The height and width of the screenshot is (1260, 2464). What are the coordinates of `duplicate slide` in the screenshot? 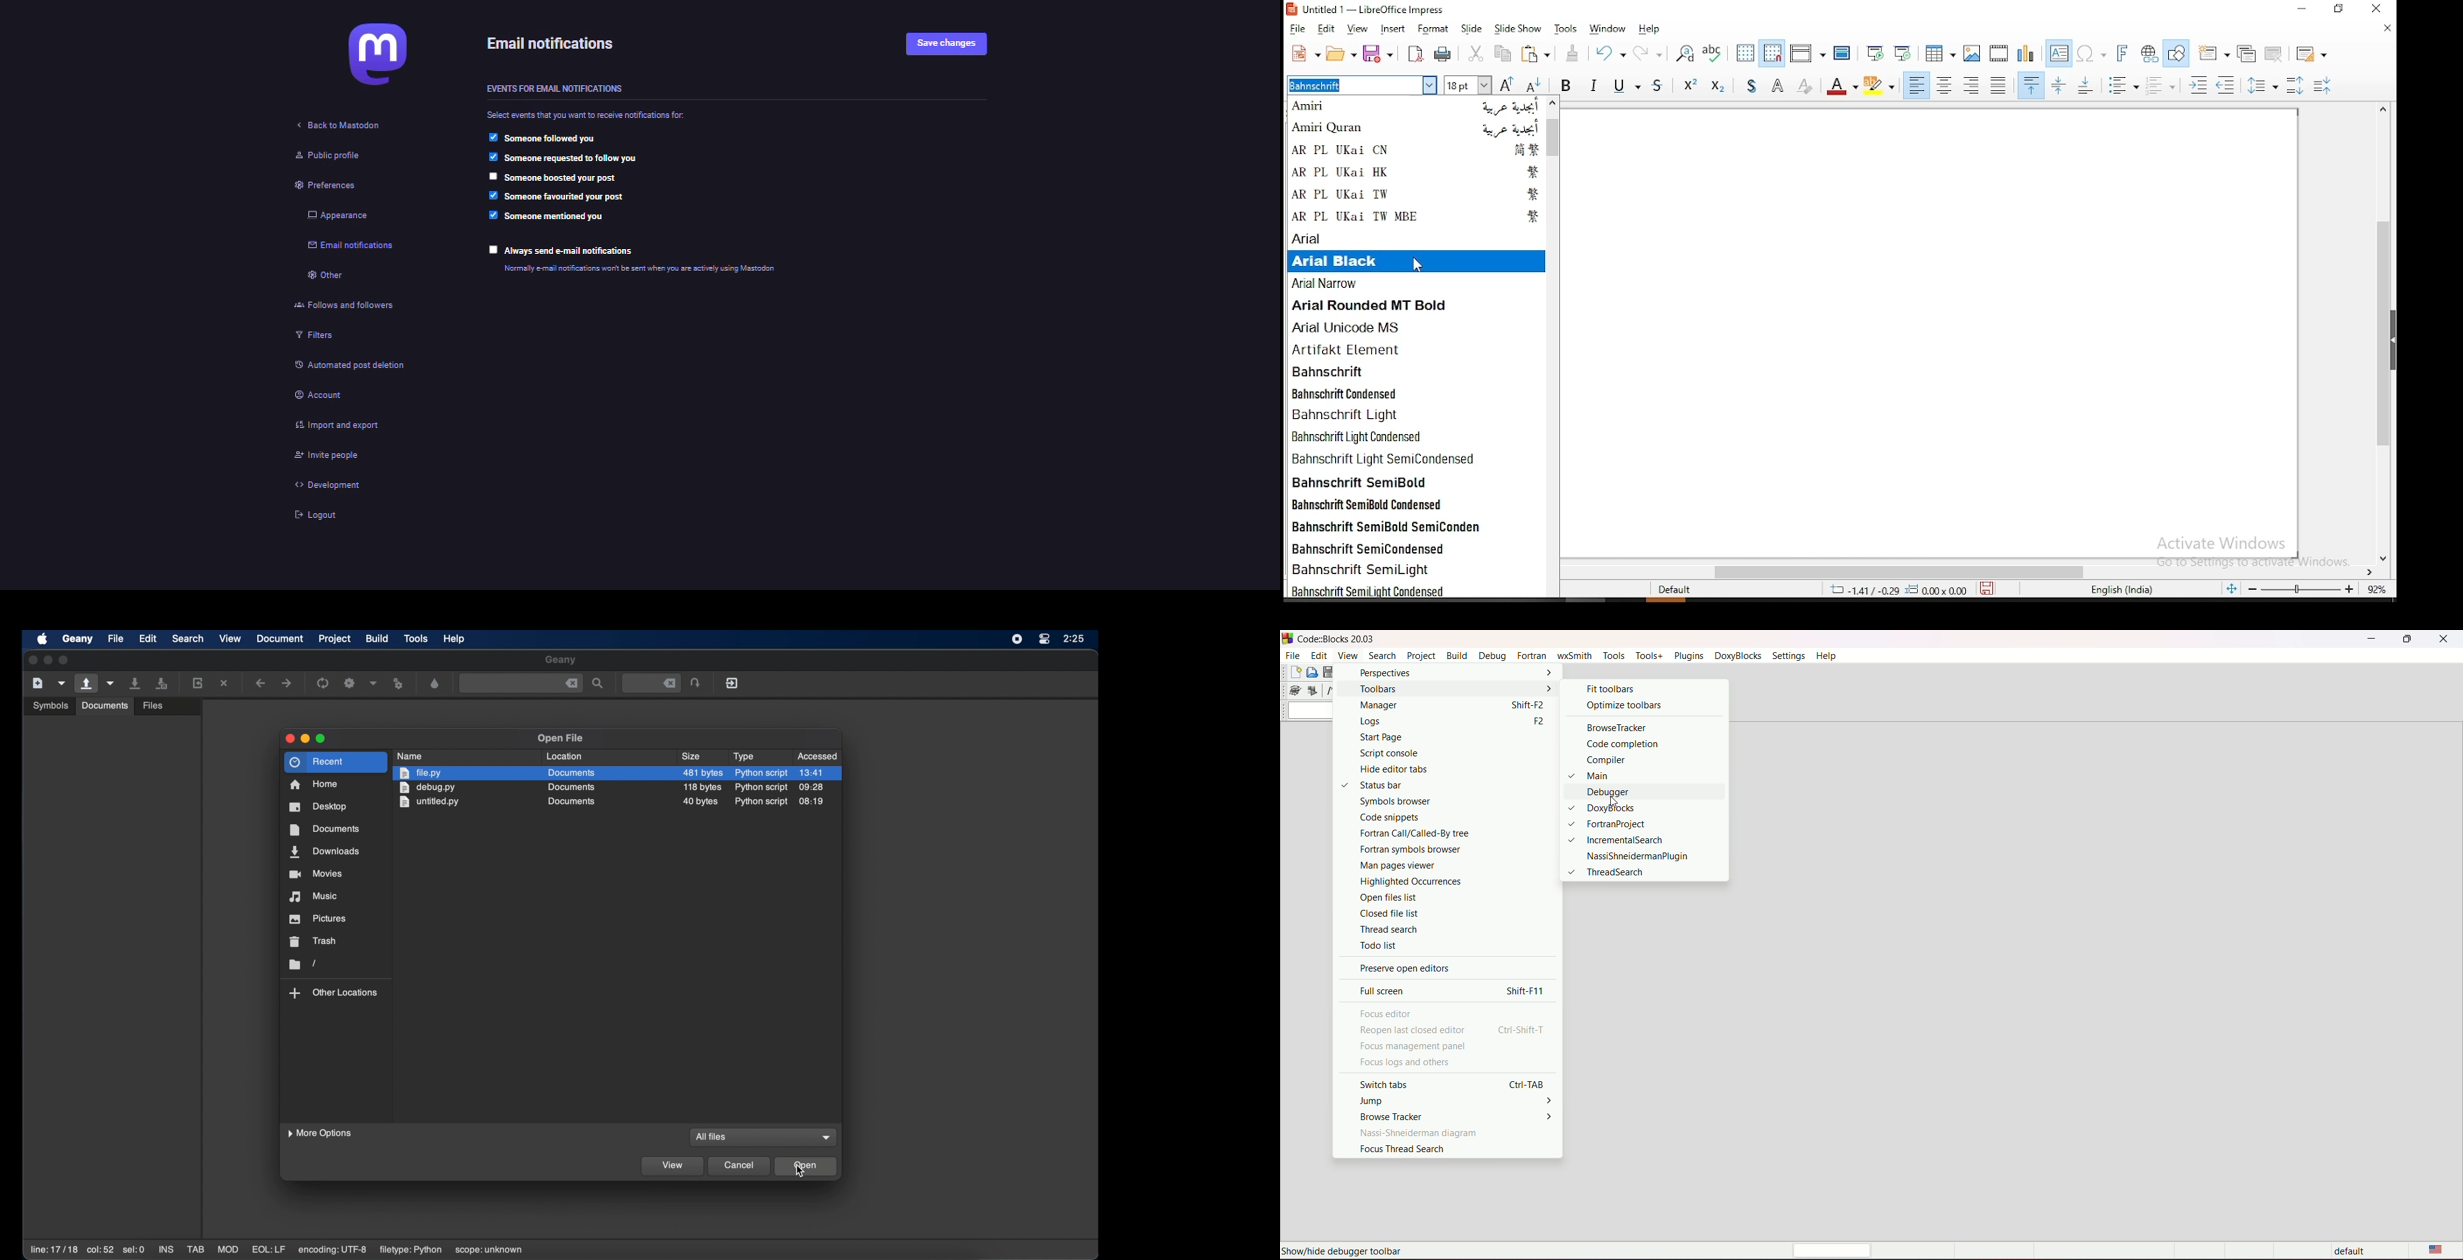 It's located at (2250, 52).